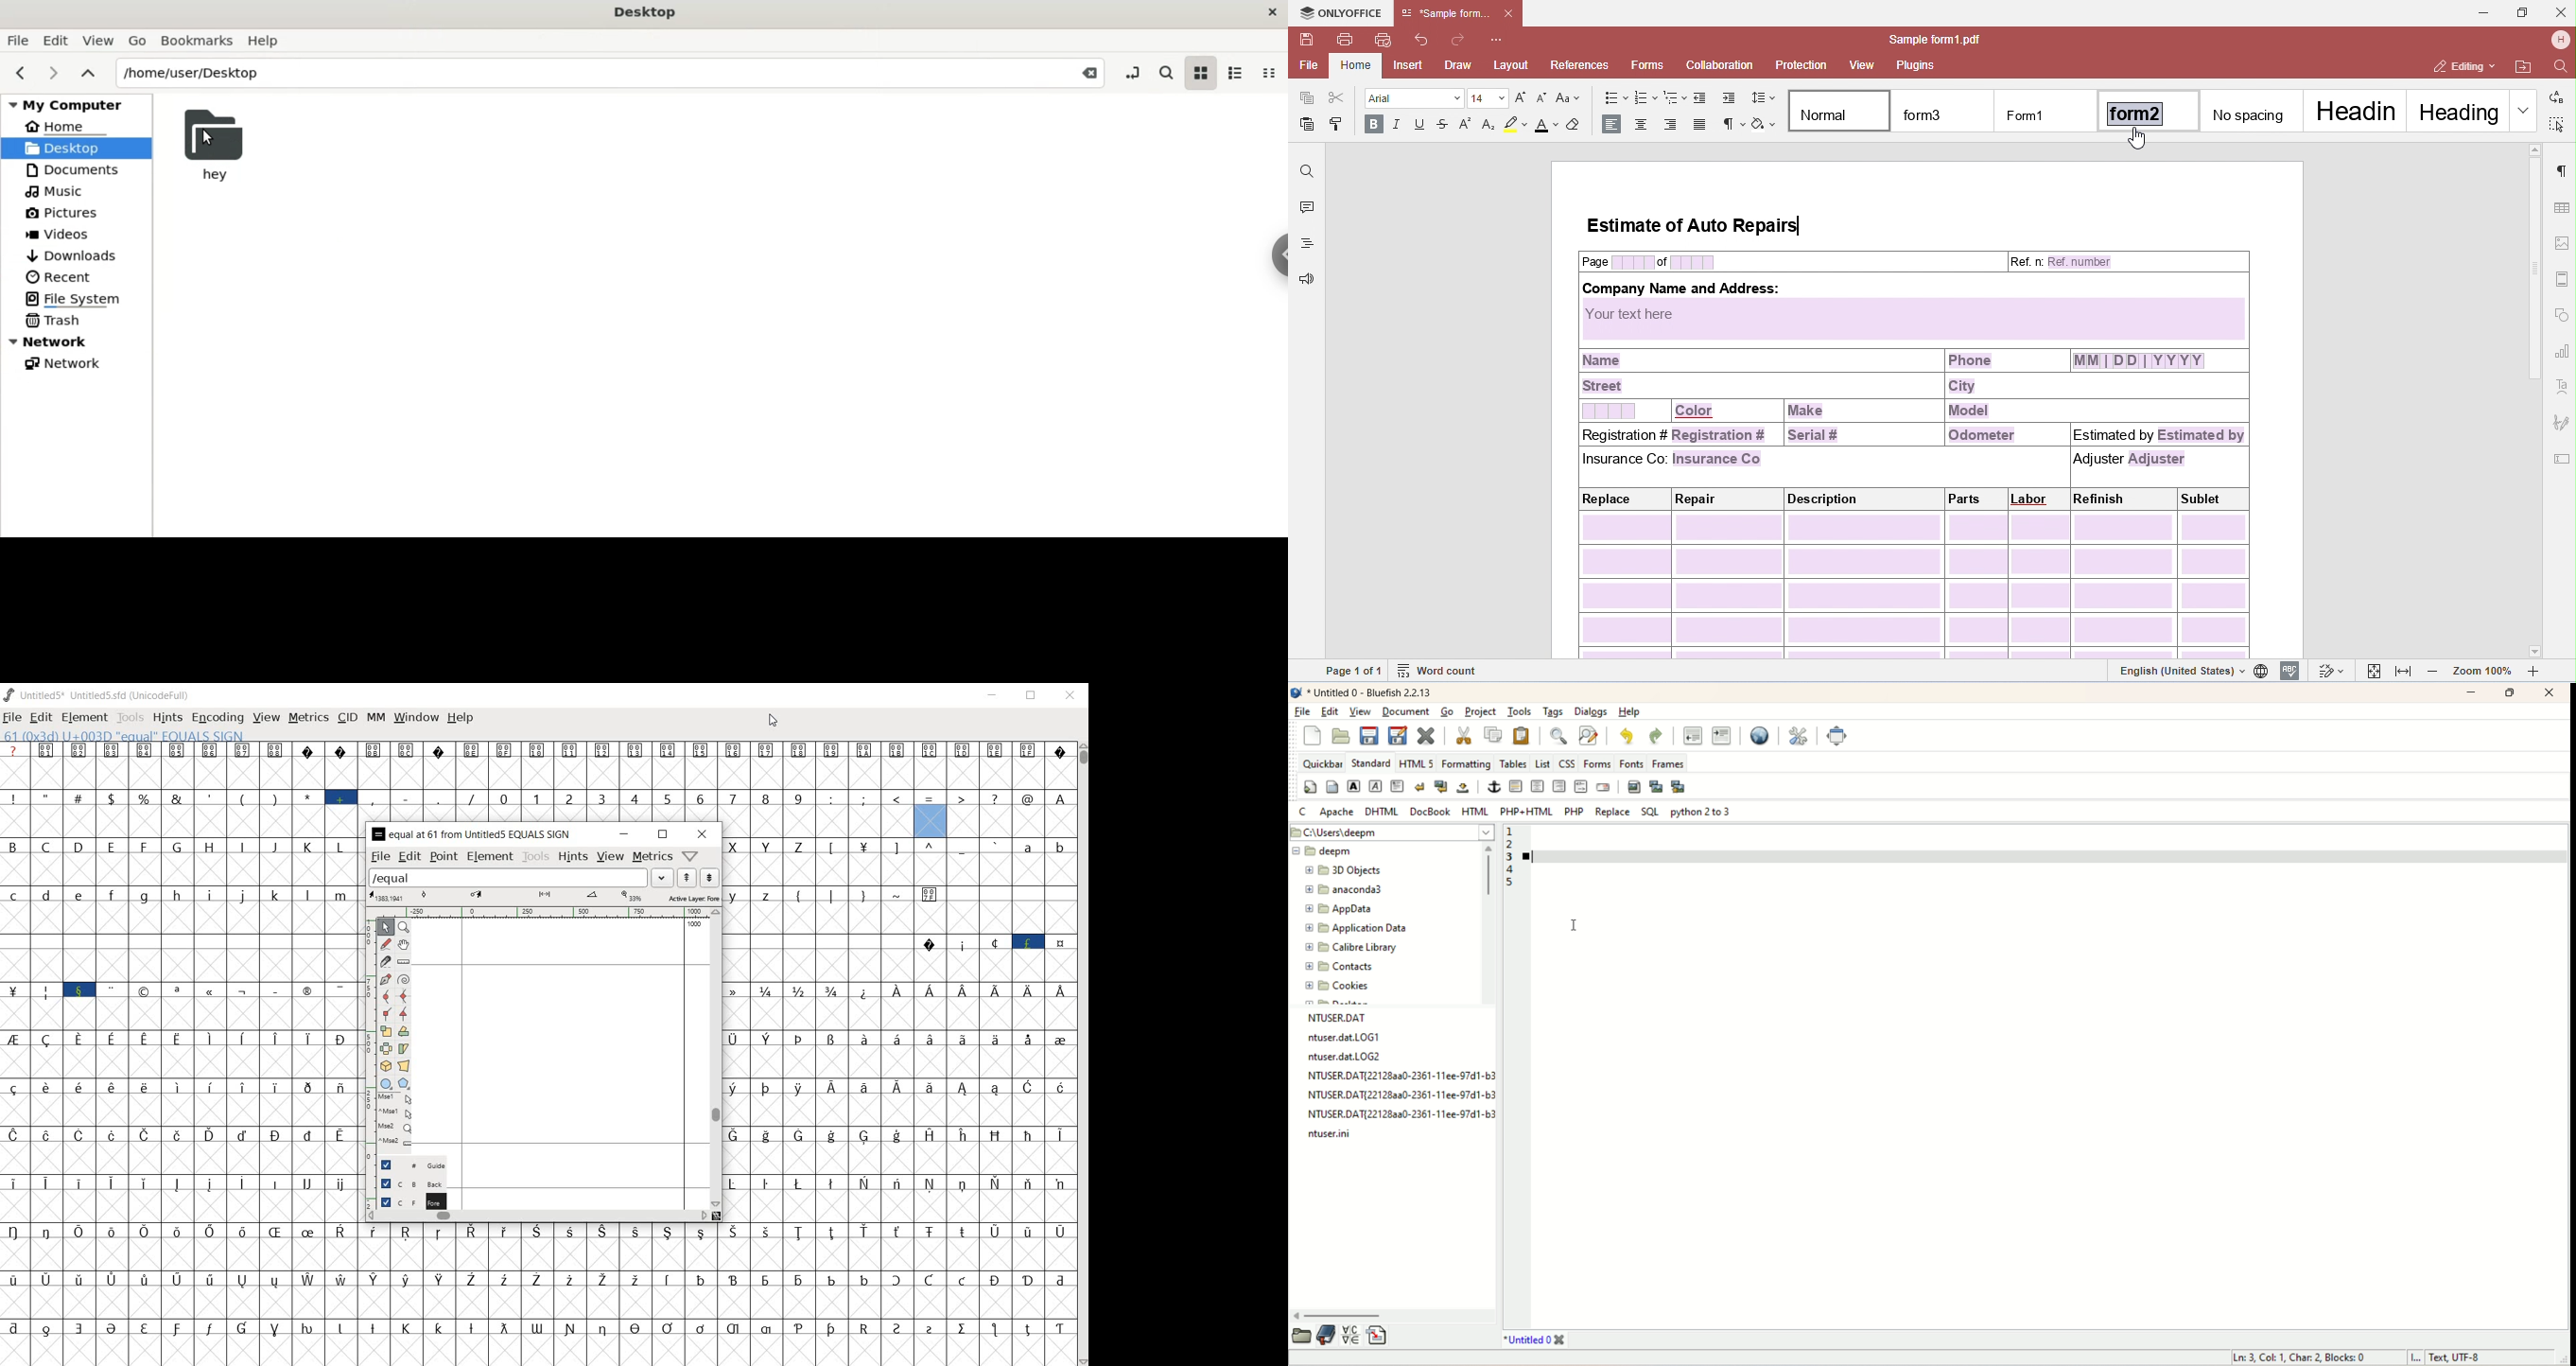 The width and height of the screenshot is (2576, 1372). What do you see at coordinates (1494, 787) in the screenshot?
I see `anchor/hyperlink` at bounding box center [1494, 787].